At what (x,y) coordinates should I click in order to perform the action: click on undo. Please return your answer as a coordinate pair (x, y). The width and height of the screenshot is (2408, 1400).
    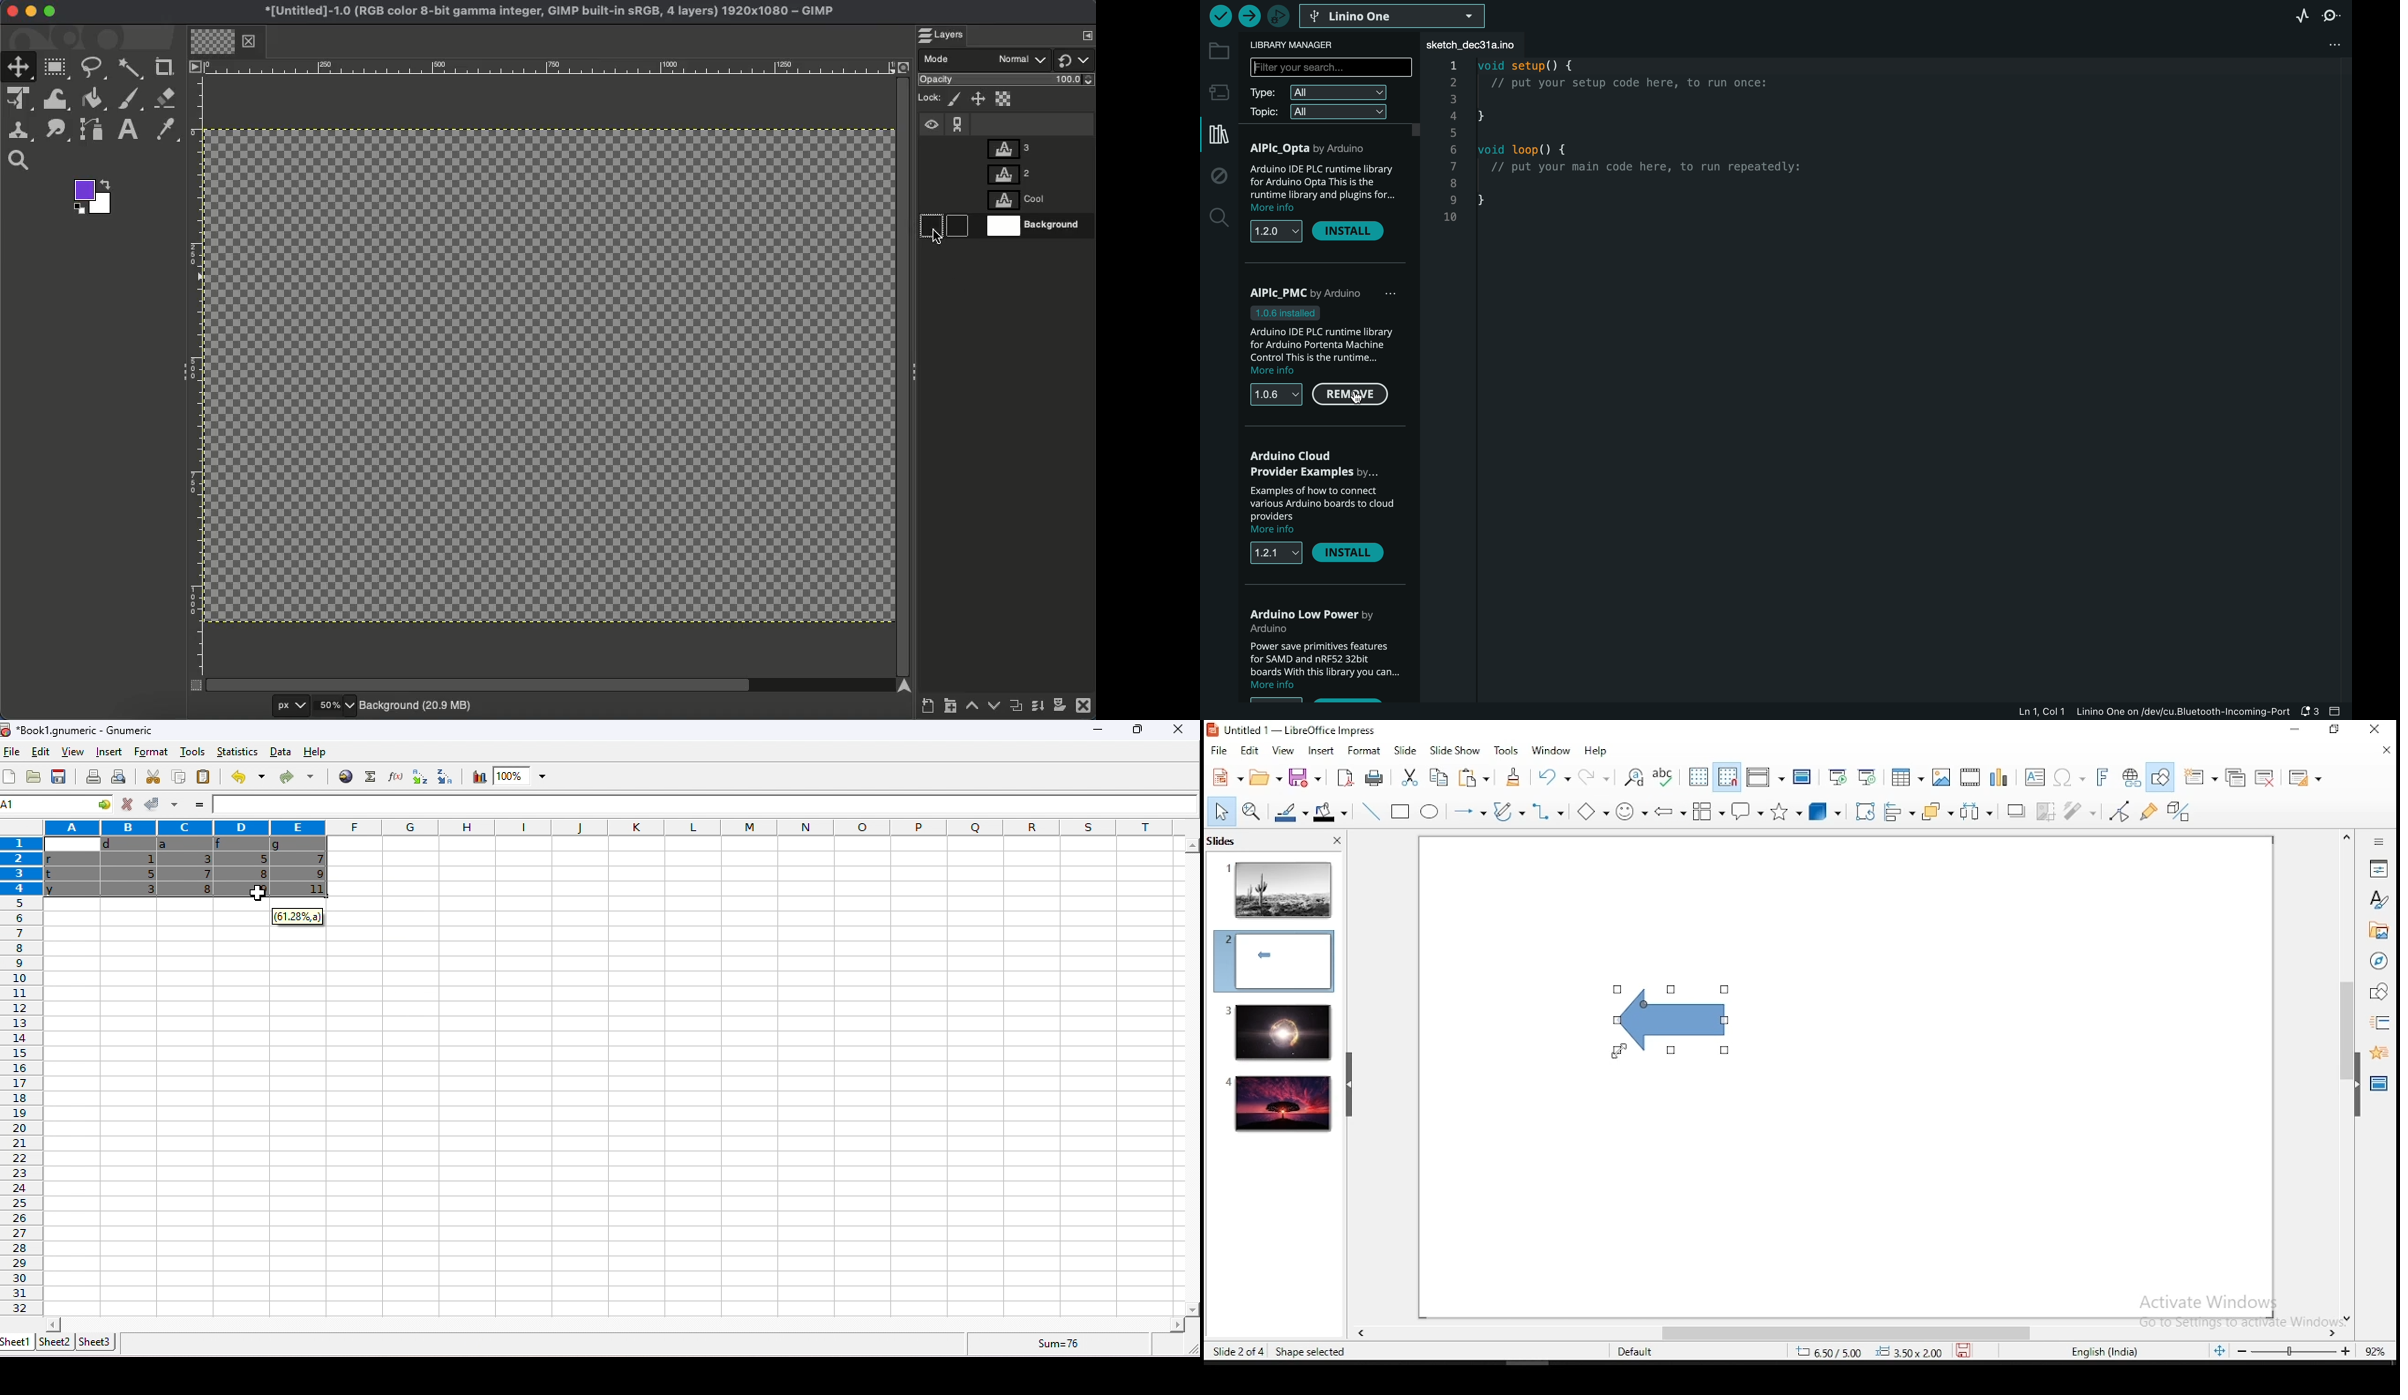
    Looking at the image, I should click on (250, 777).